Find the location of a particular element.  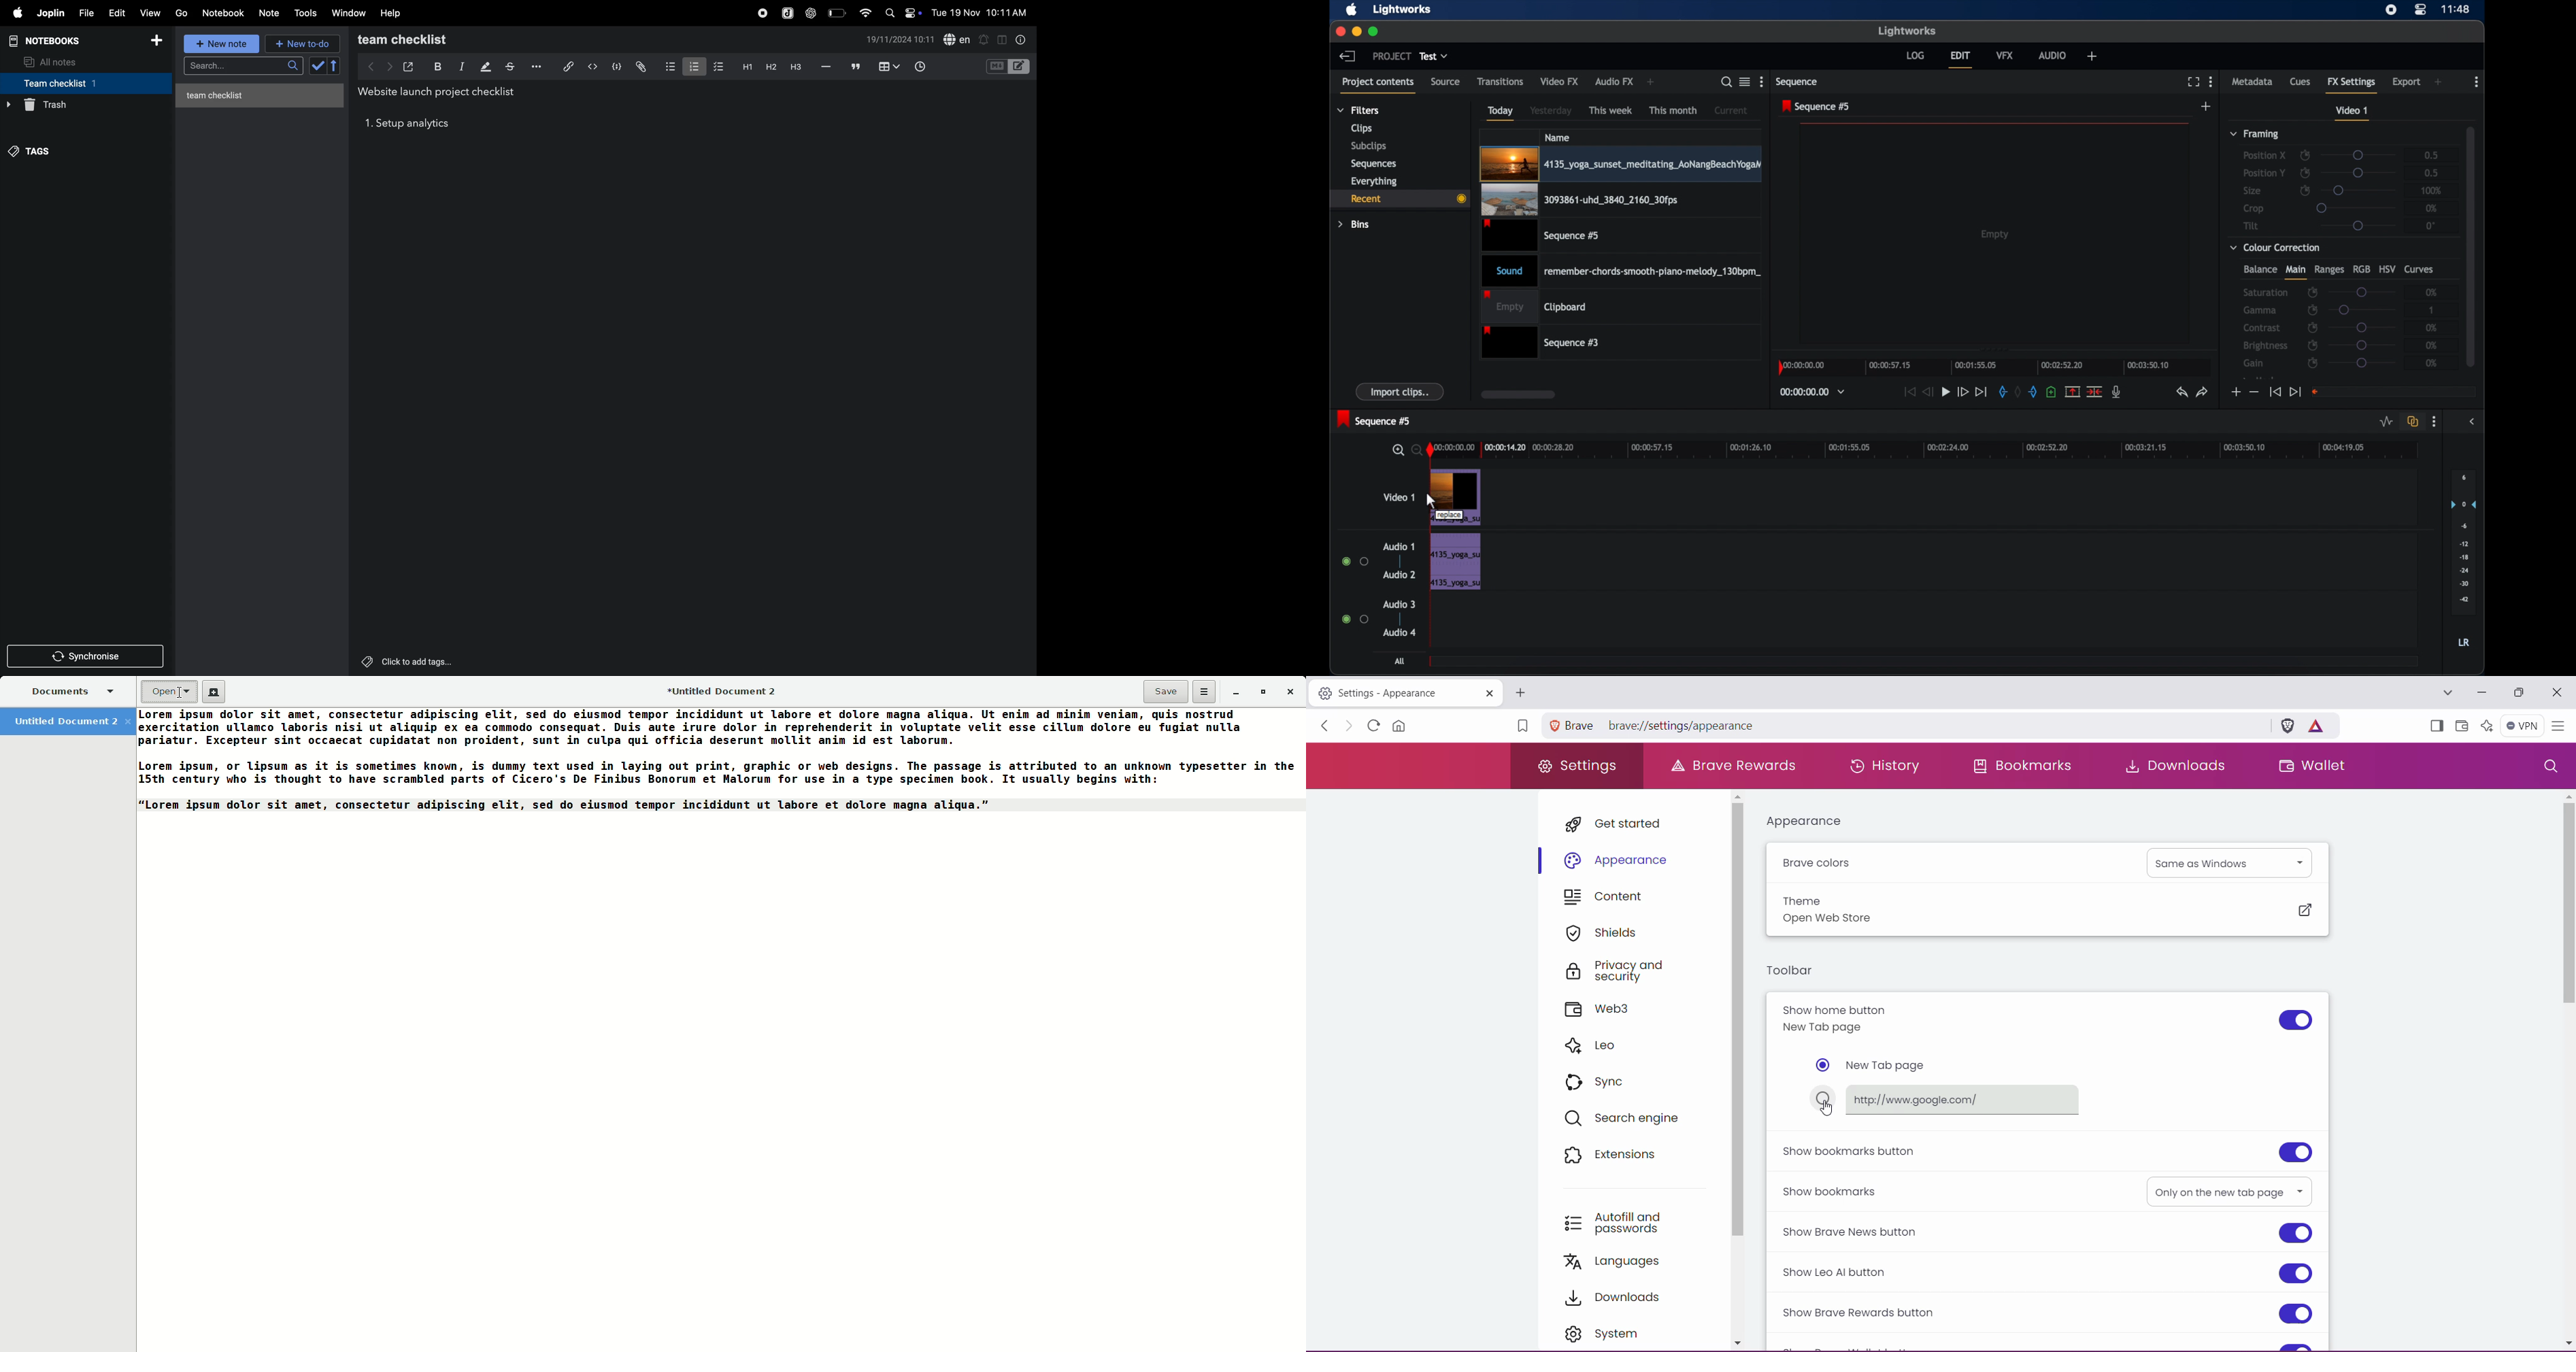

slider is located at coordinates (2358, 190).